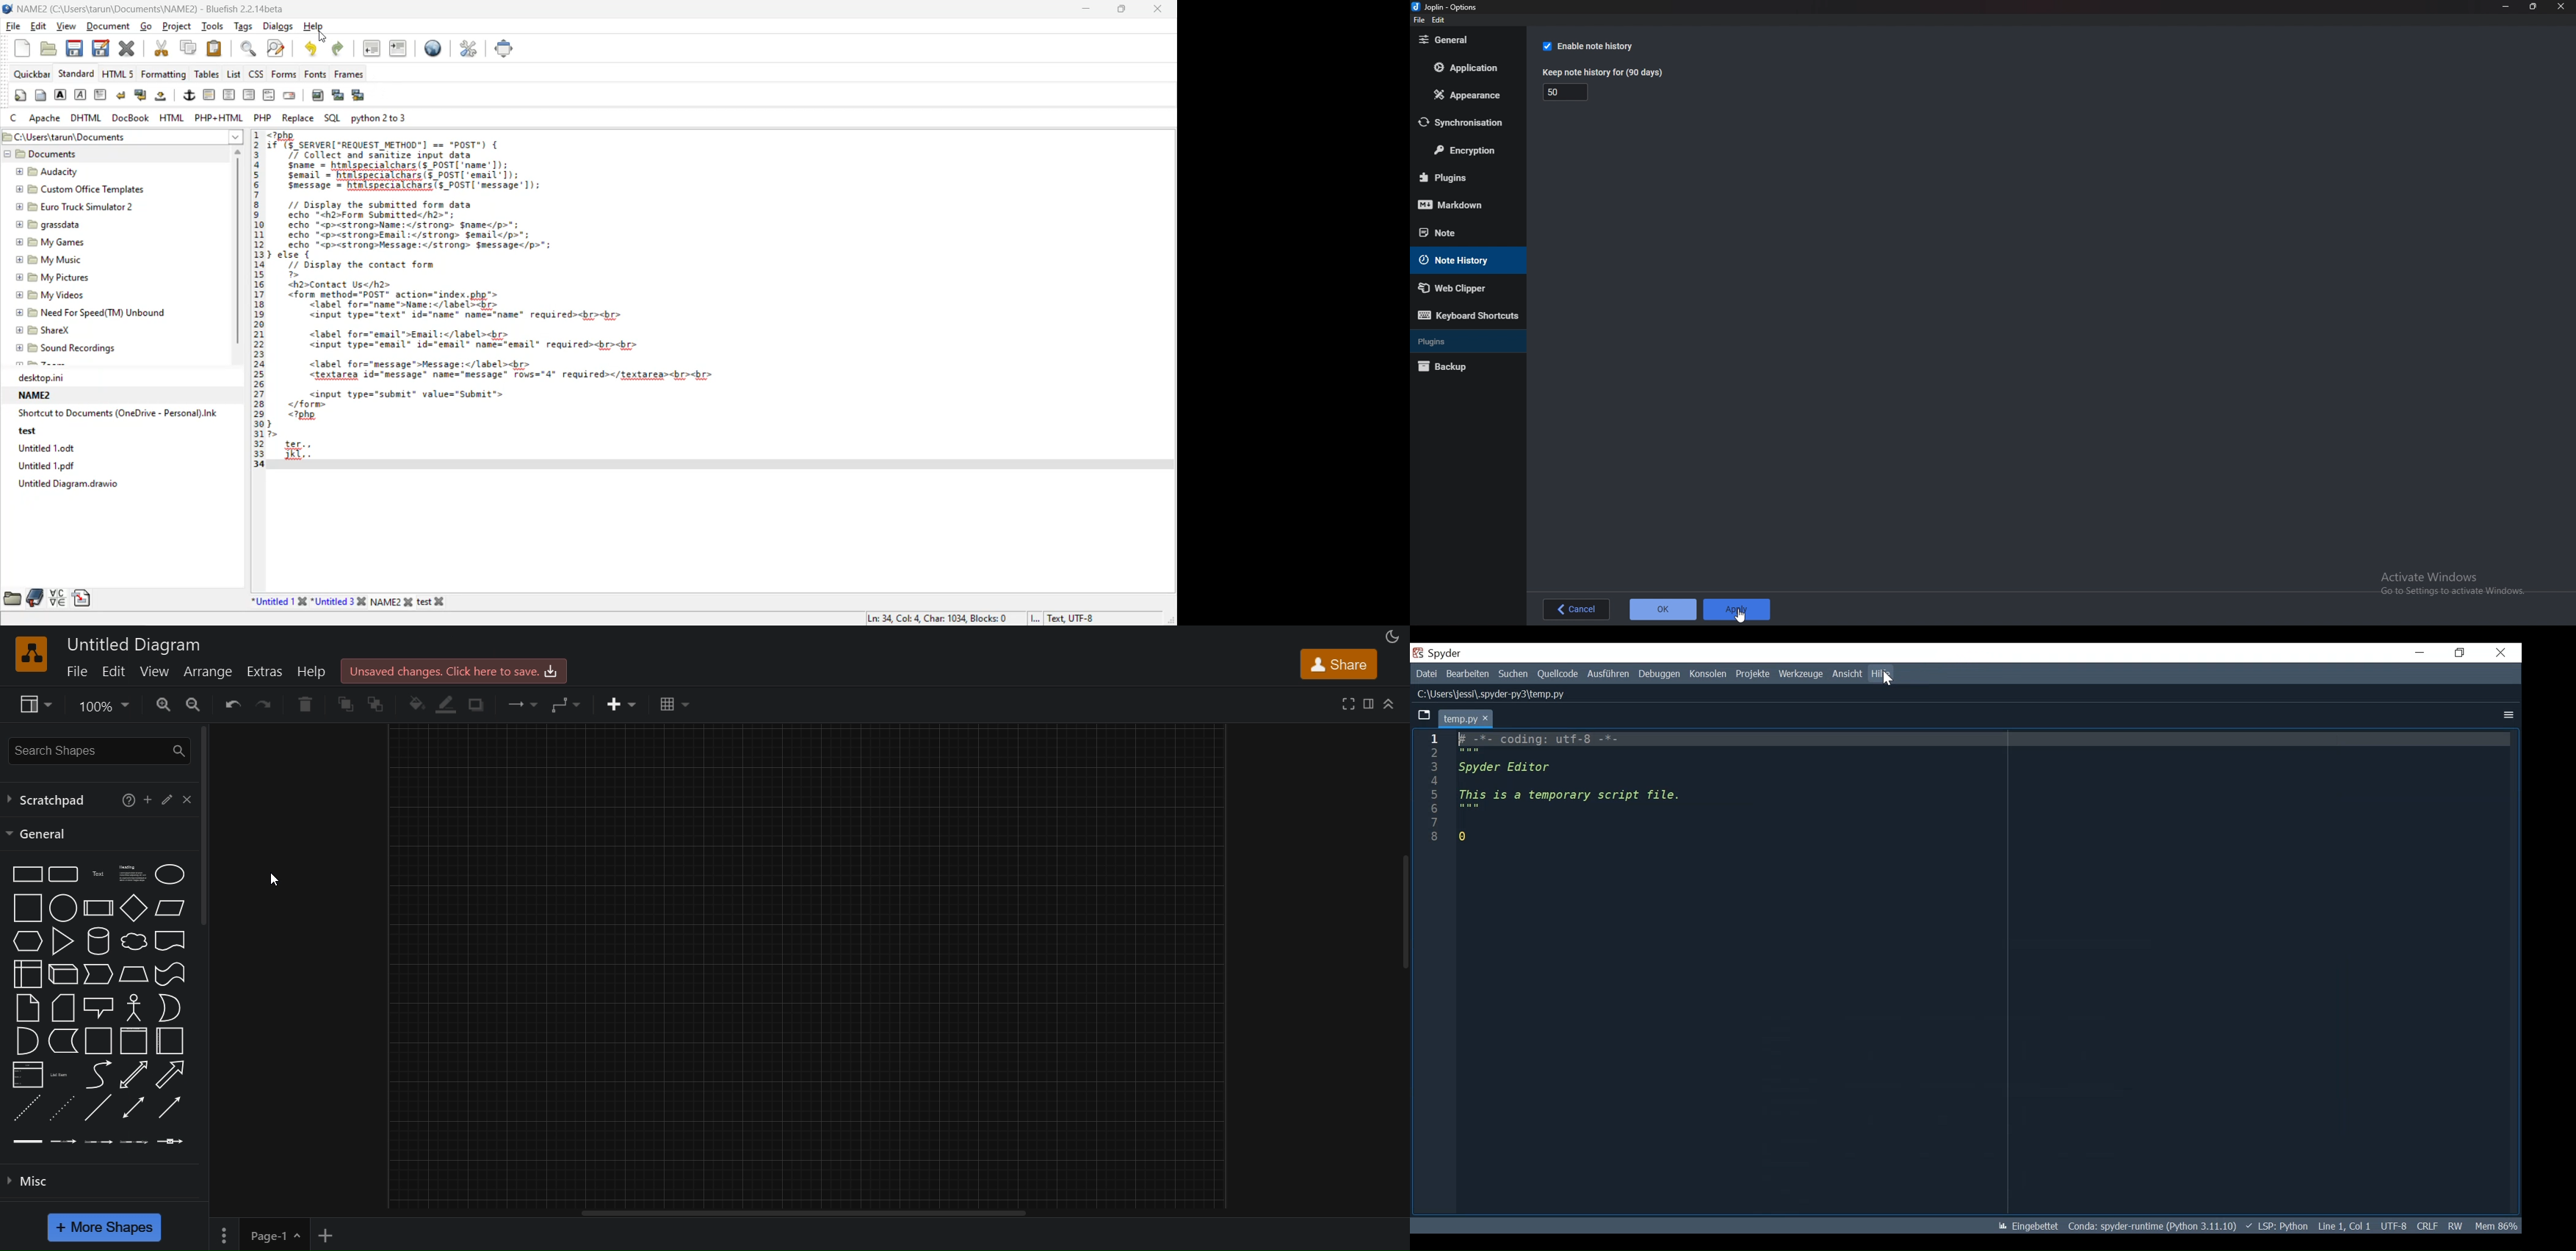 The height and width of the screenshot is (1260, 2576). What do you see at coordinates (1469, 315) in the screenshot?
I see `Keyboard shortcuts` at bounding box center [1469, 315].